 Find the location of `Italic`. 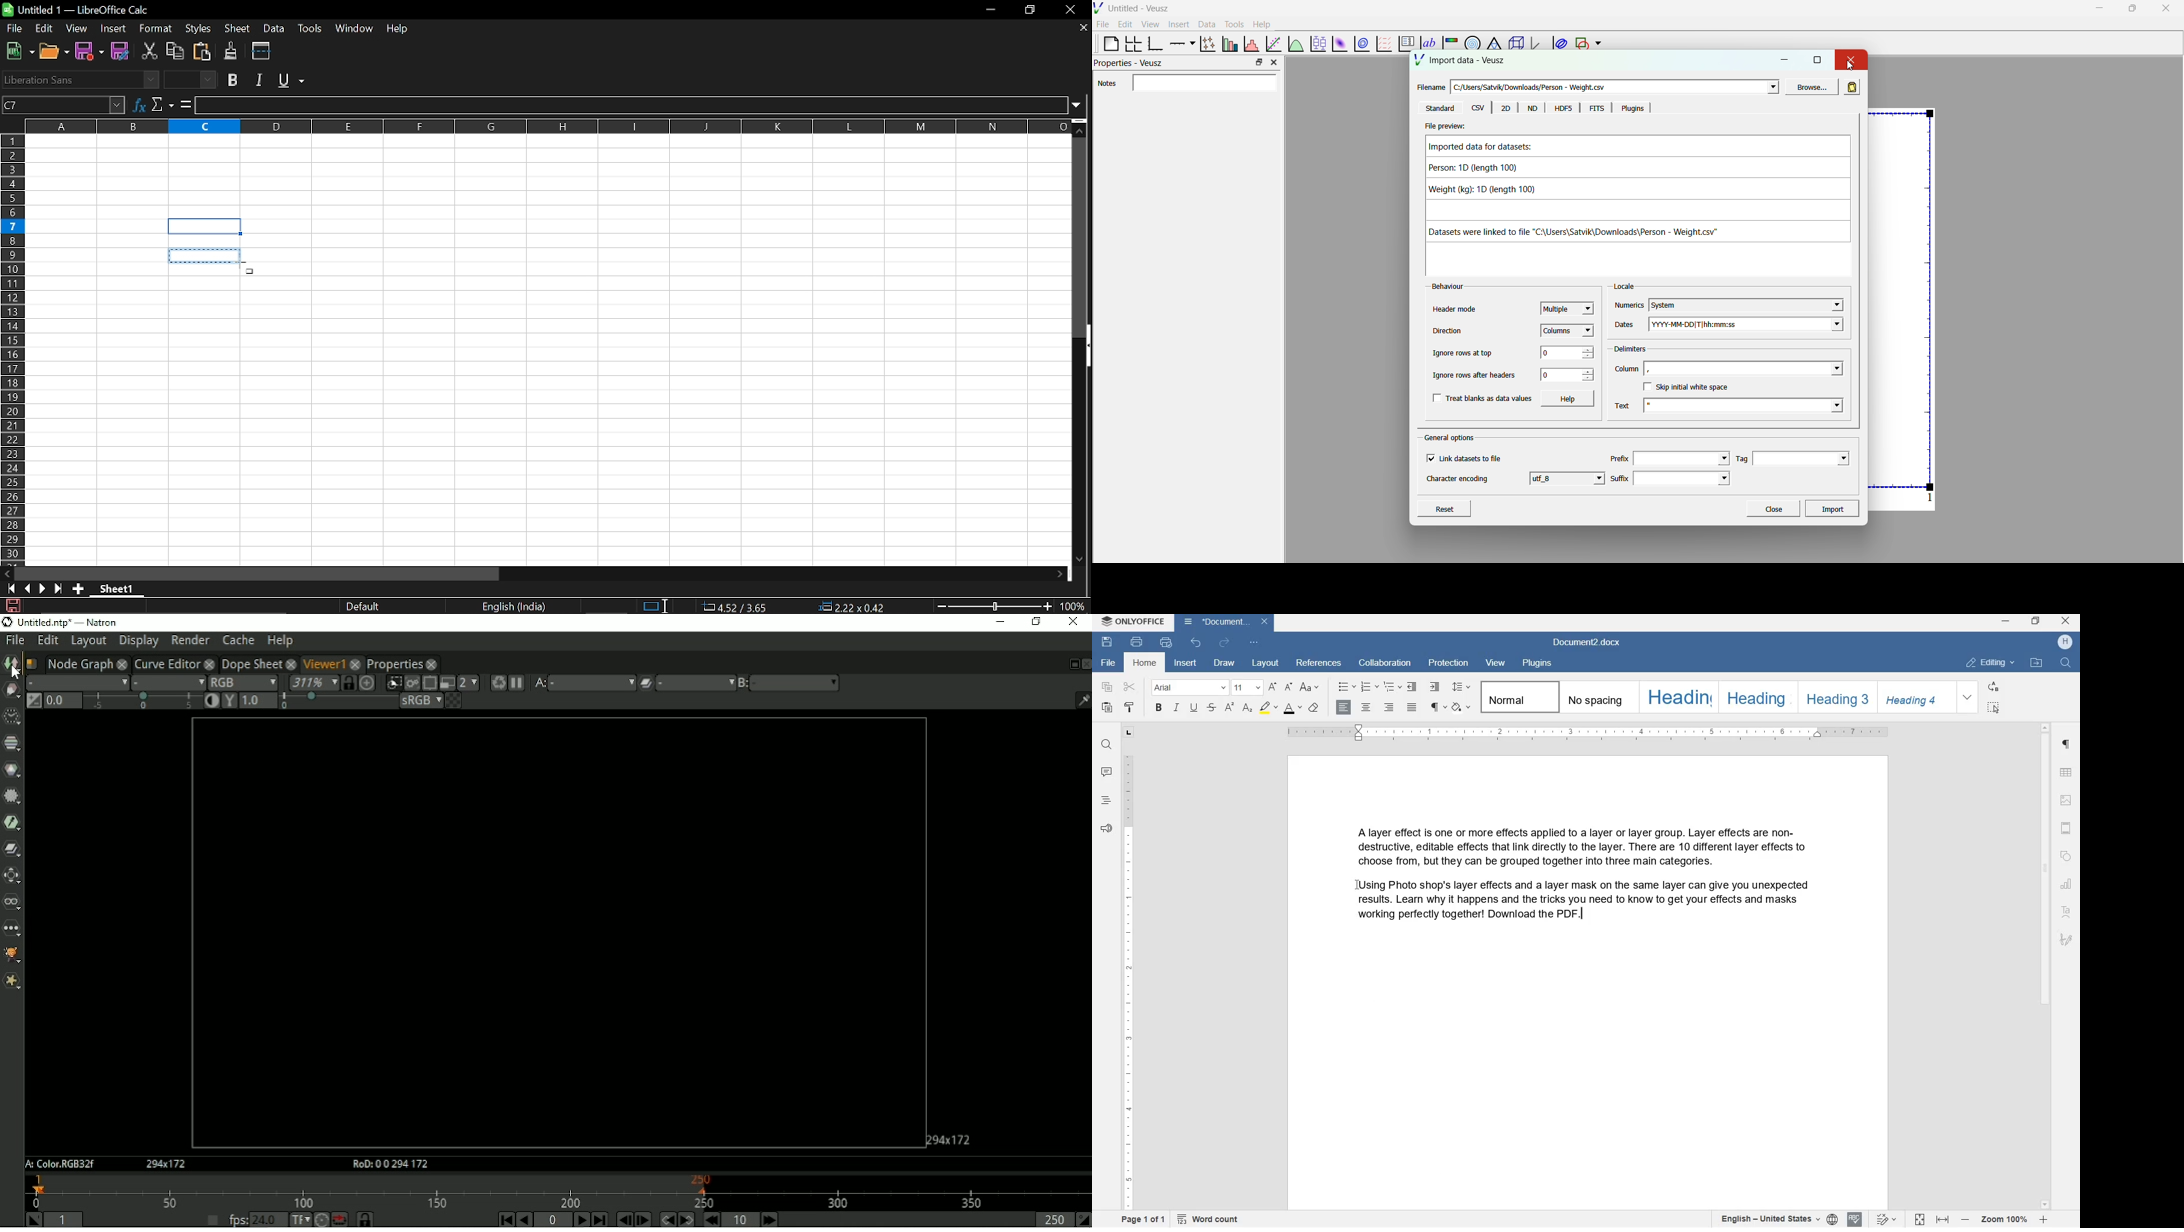

Italic is located at coordinates (262, 80).